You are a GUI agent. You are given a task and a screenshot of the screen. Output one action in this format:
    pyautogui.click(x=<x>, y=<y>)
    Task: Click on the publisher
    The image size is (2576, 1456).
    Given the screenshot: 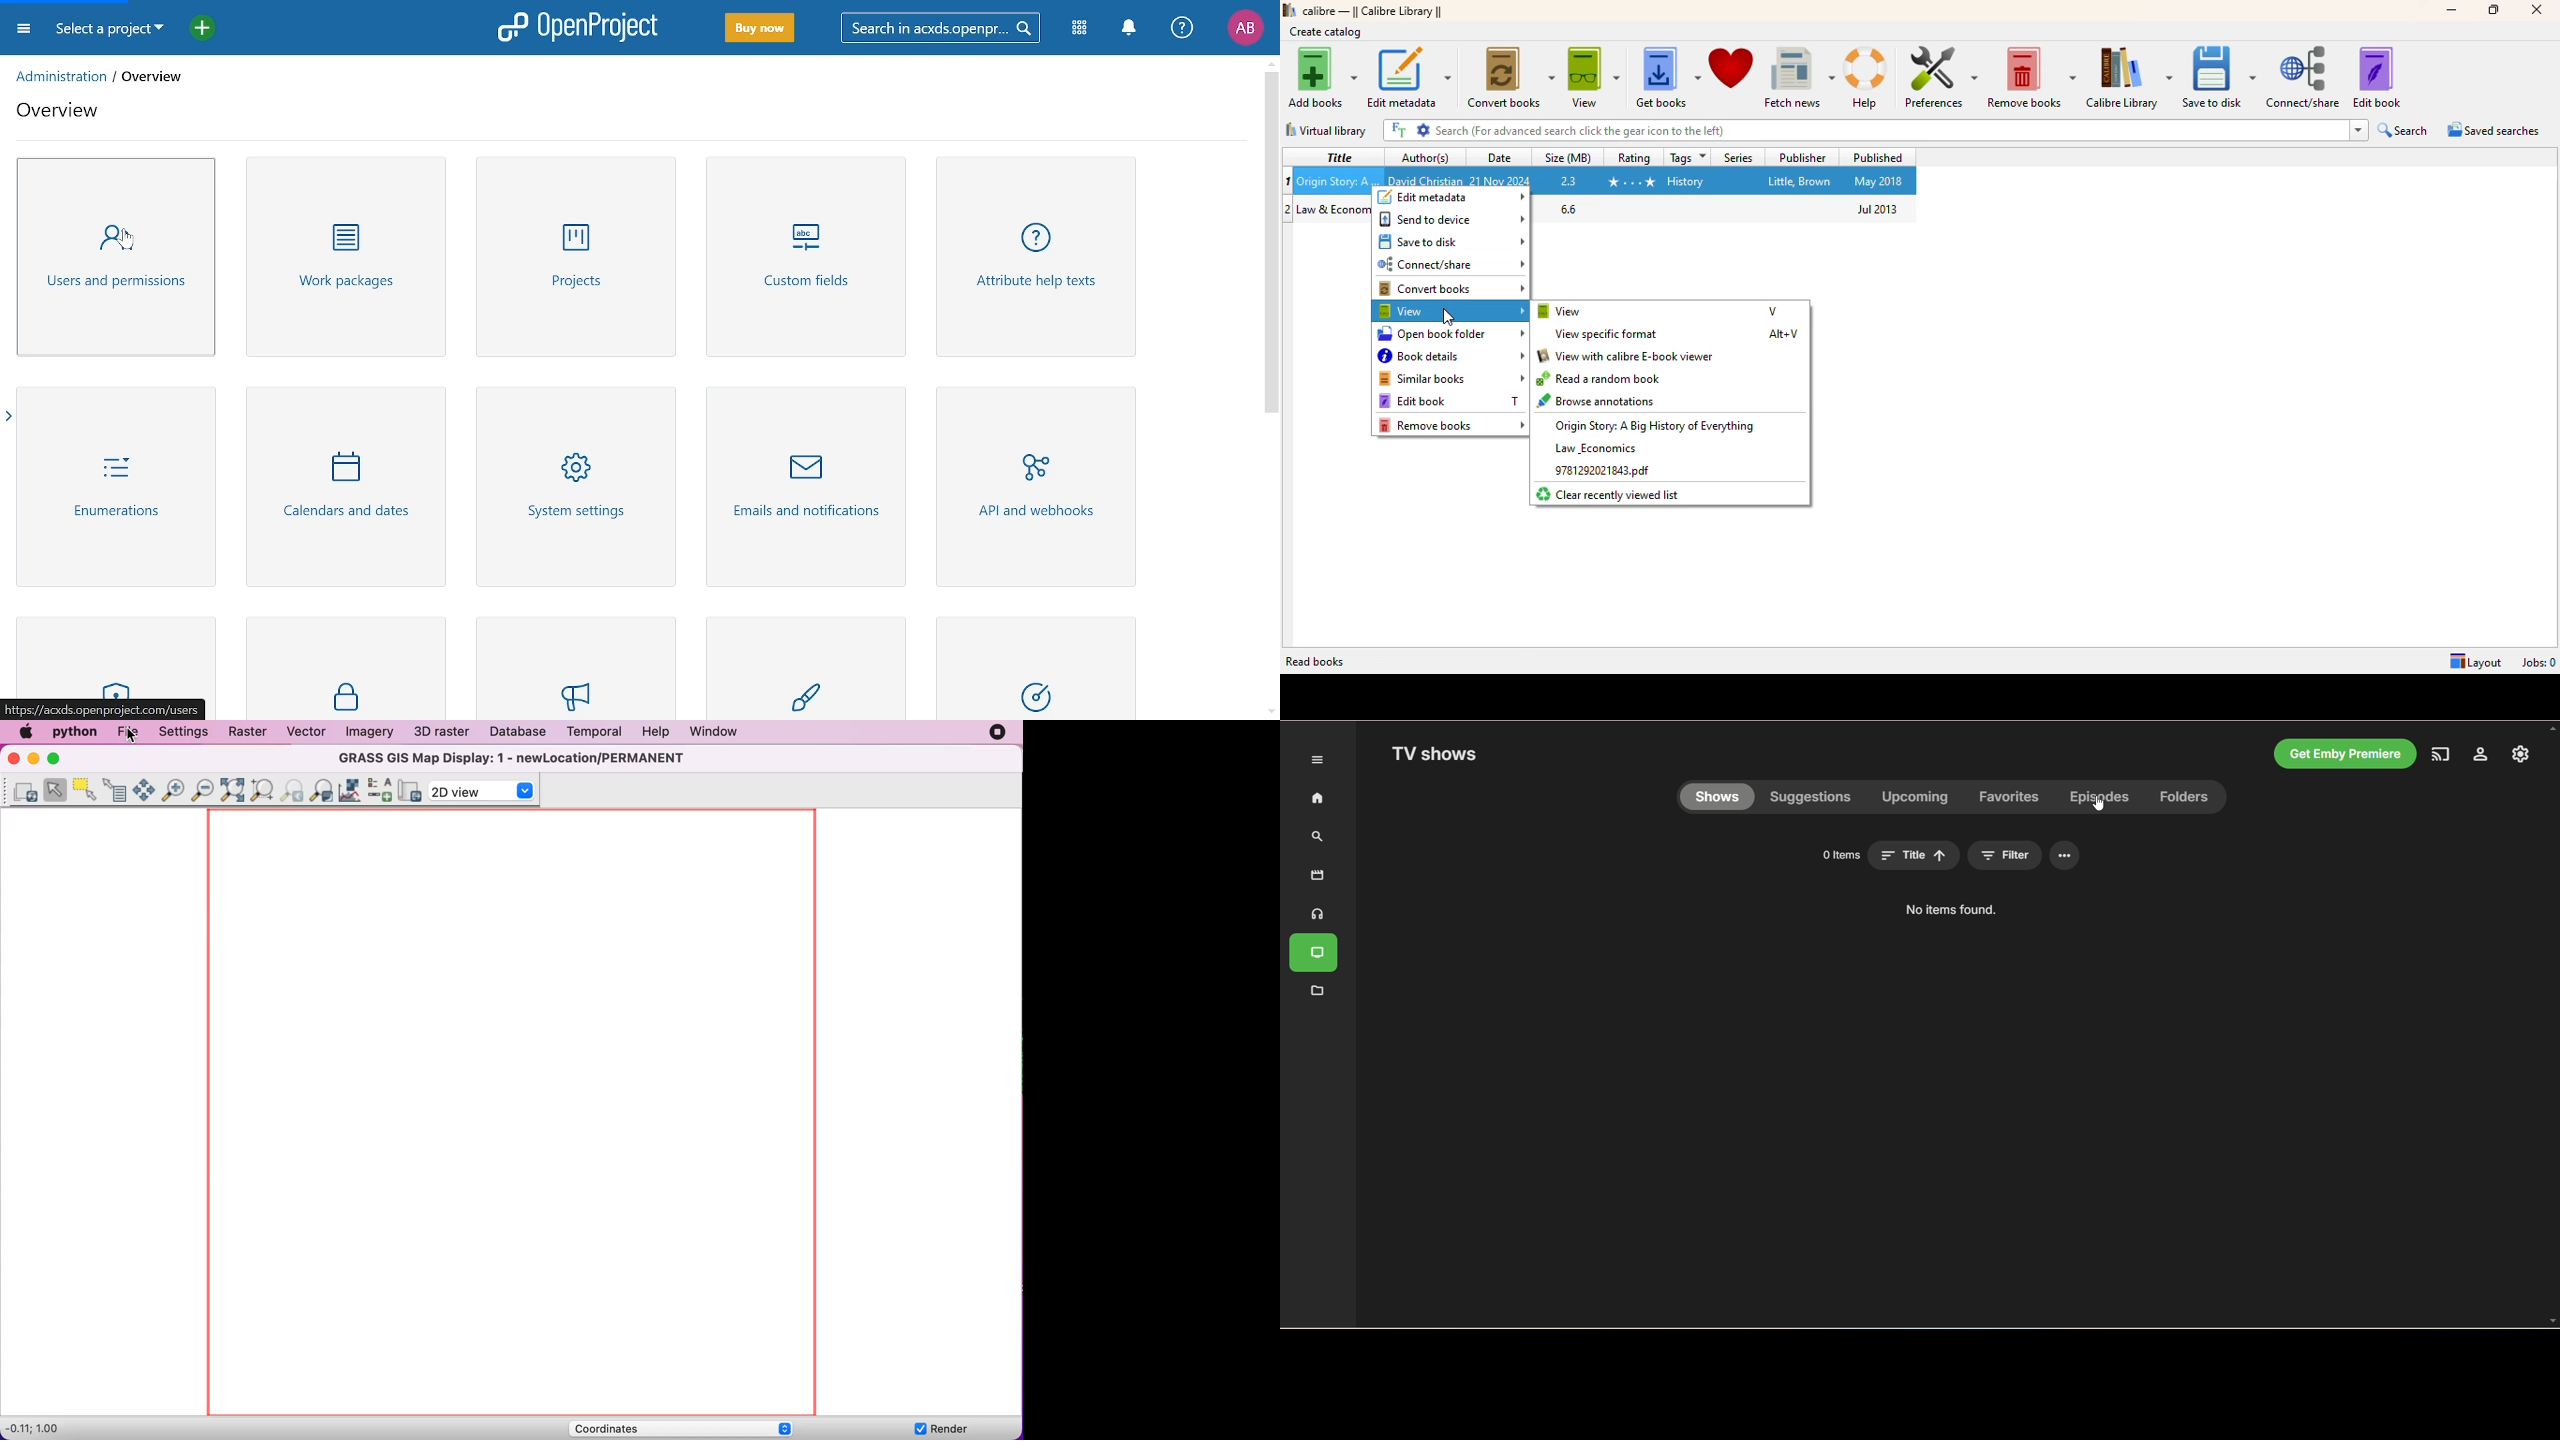 What is the action you would take?
    pyautogui.click(x=1802, y=157)
    